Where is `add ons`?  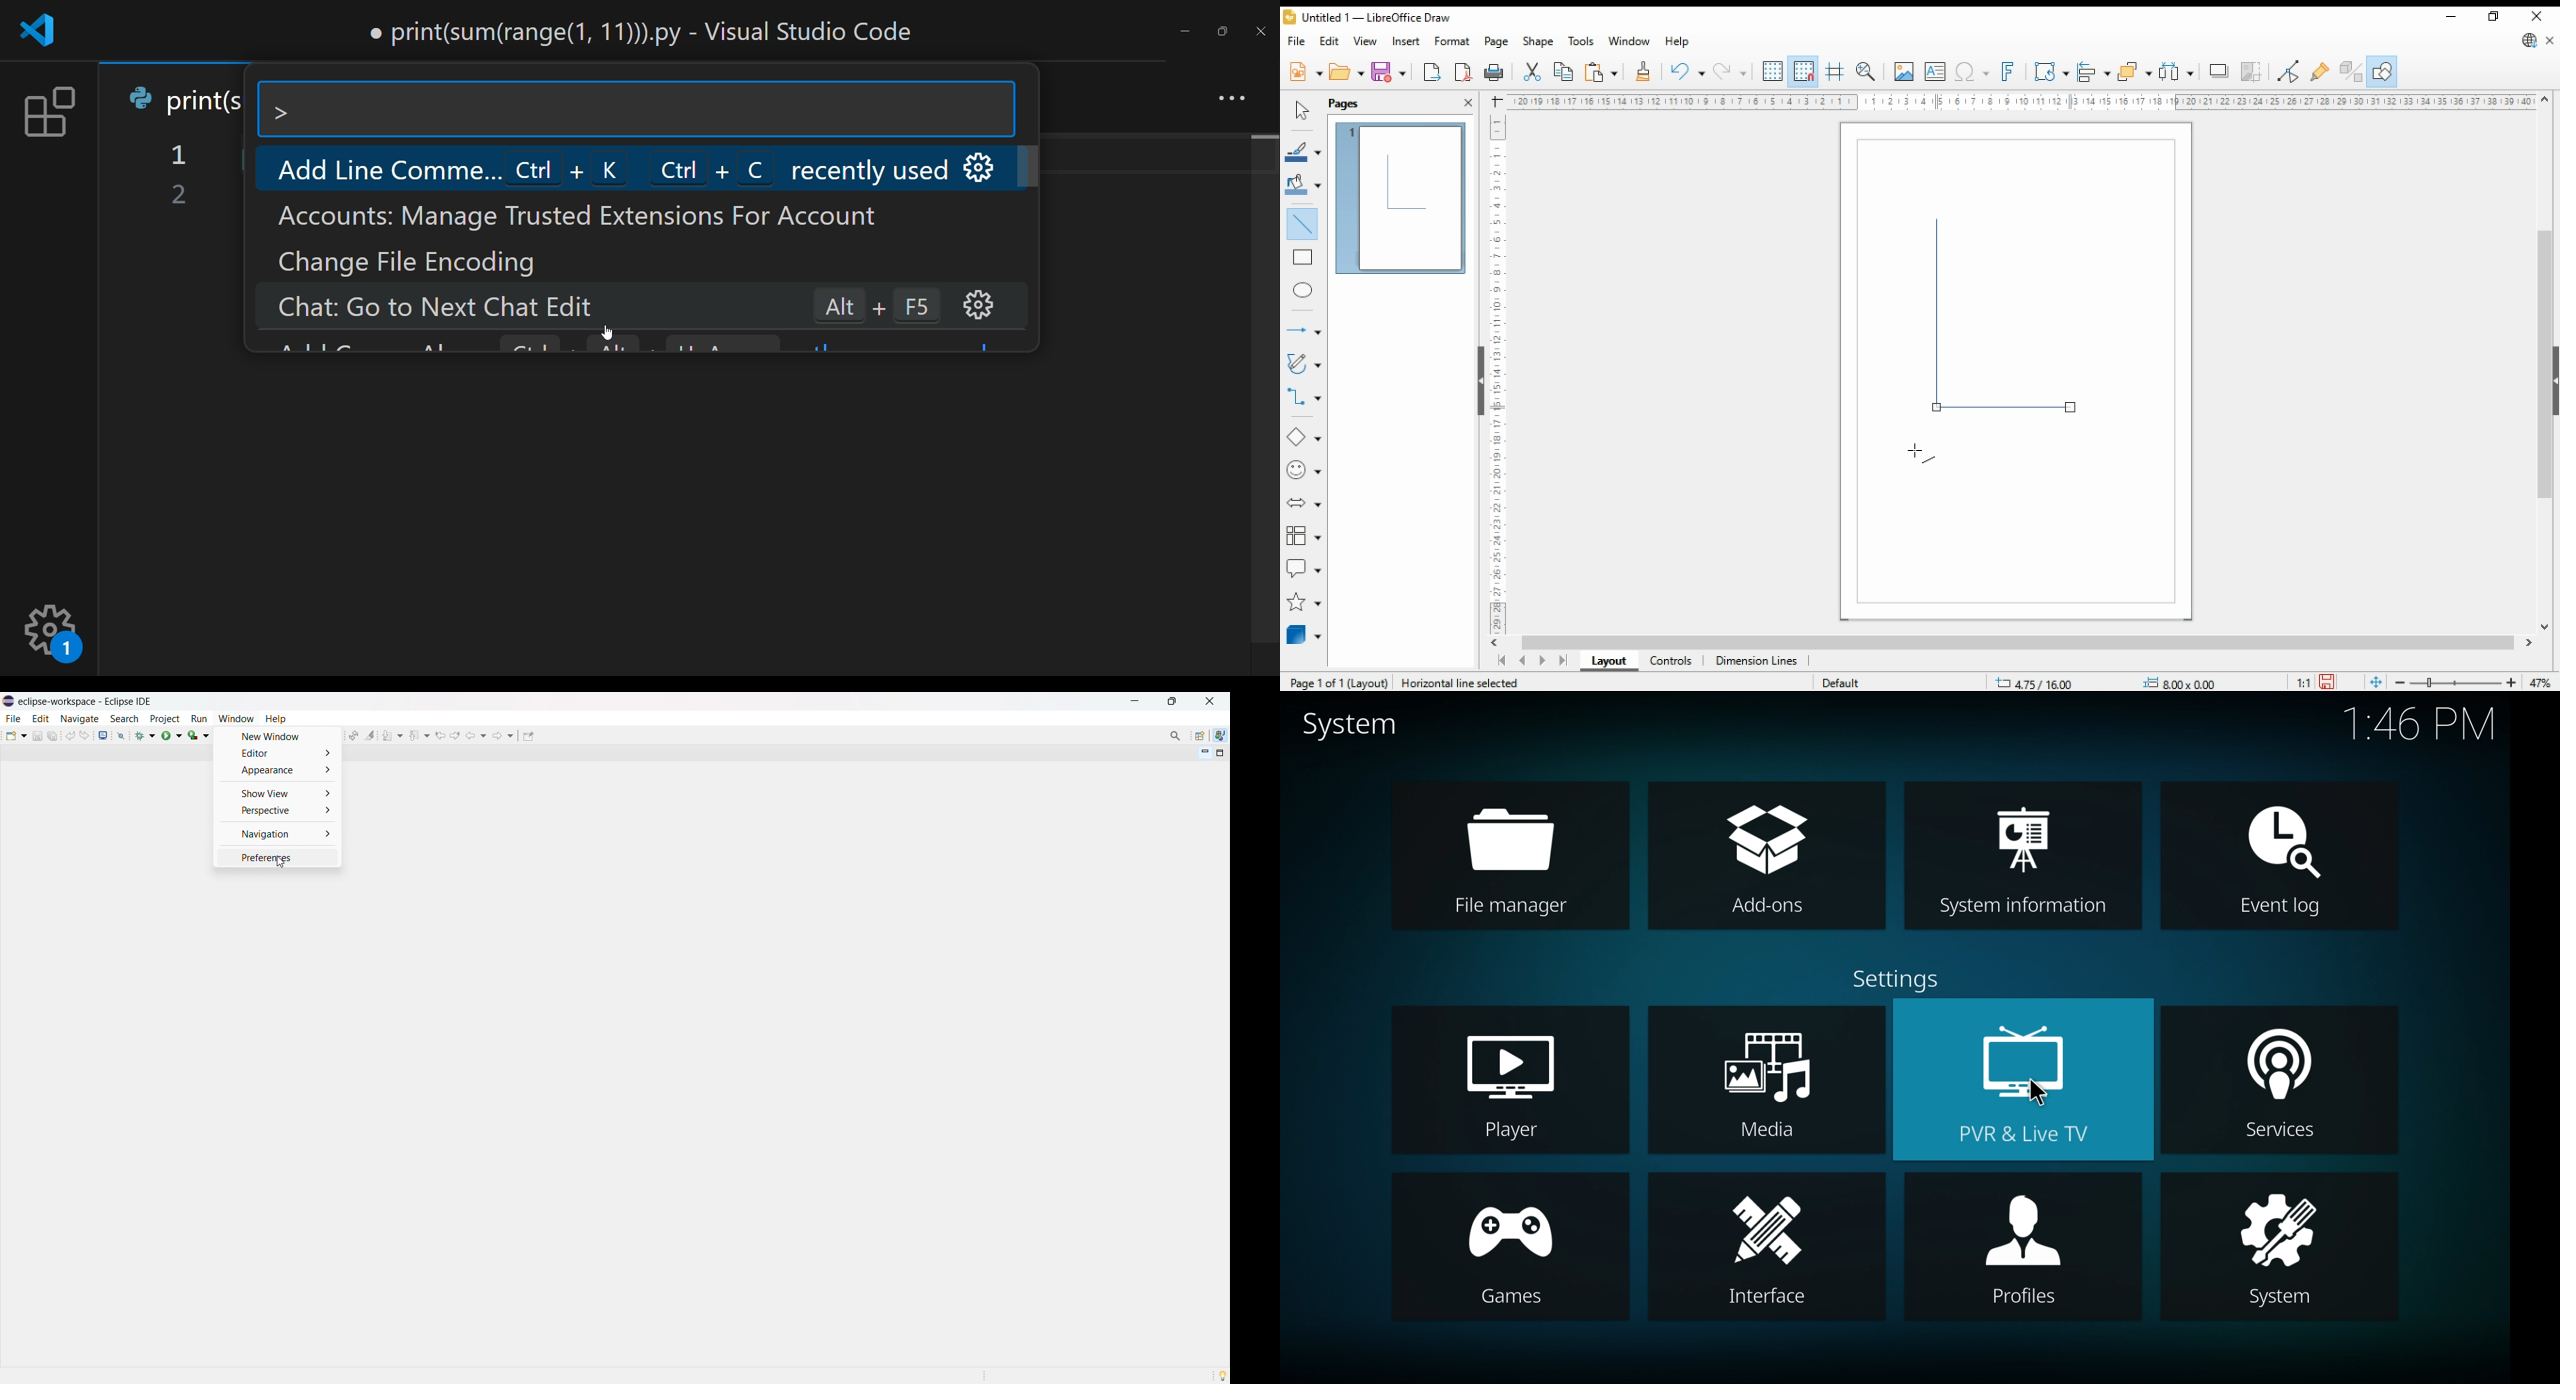 add ons is located at coordinates (1764, 855).